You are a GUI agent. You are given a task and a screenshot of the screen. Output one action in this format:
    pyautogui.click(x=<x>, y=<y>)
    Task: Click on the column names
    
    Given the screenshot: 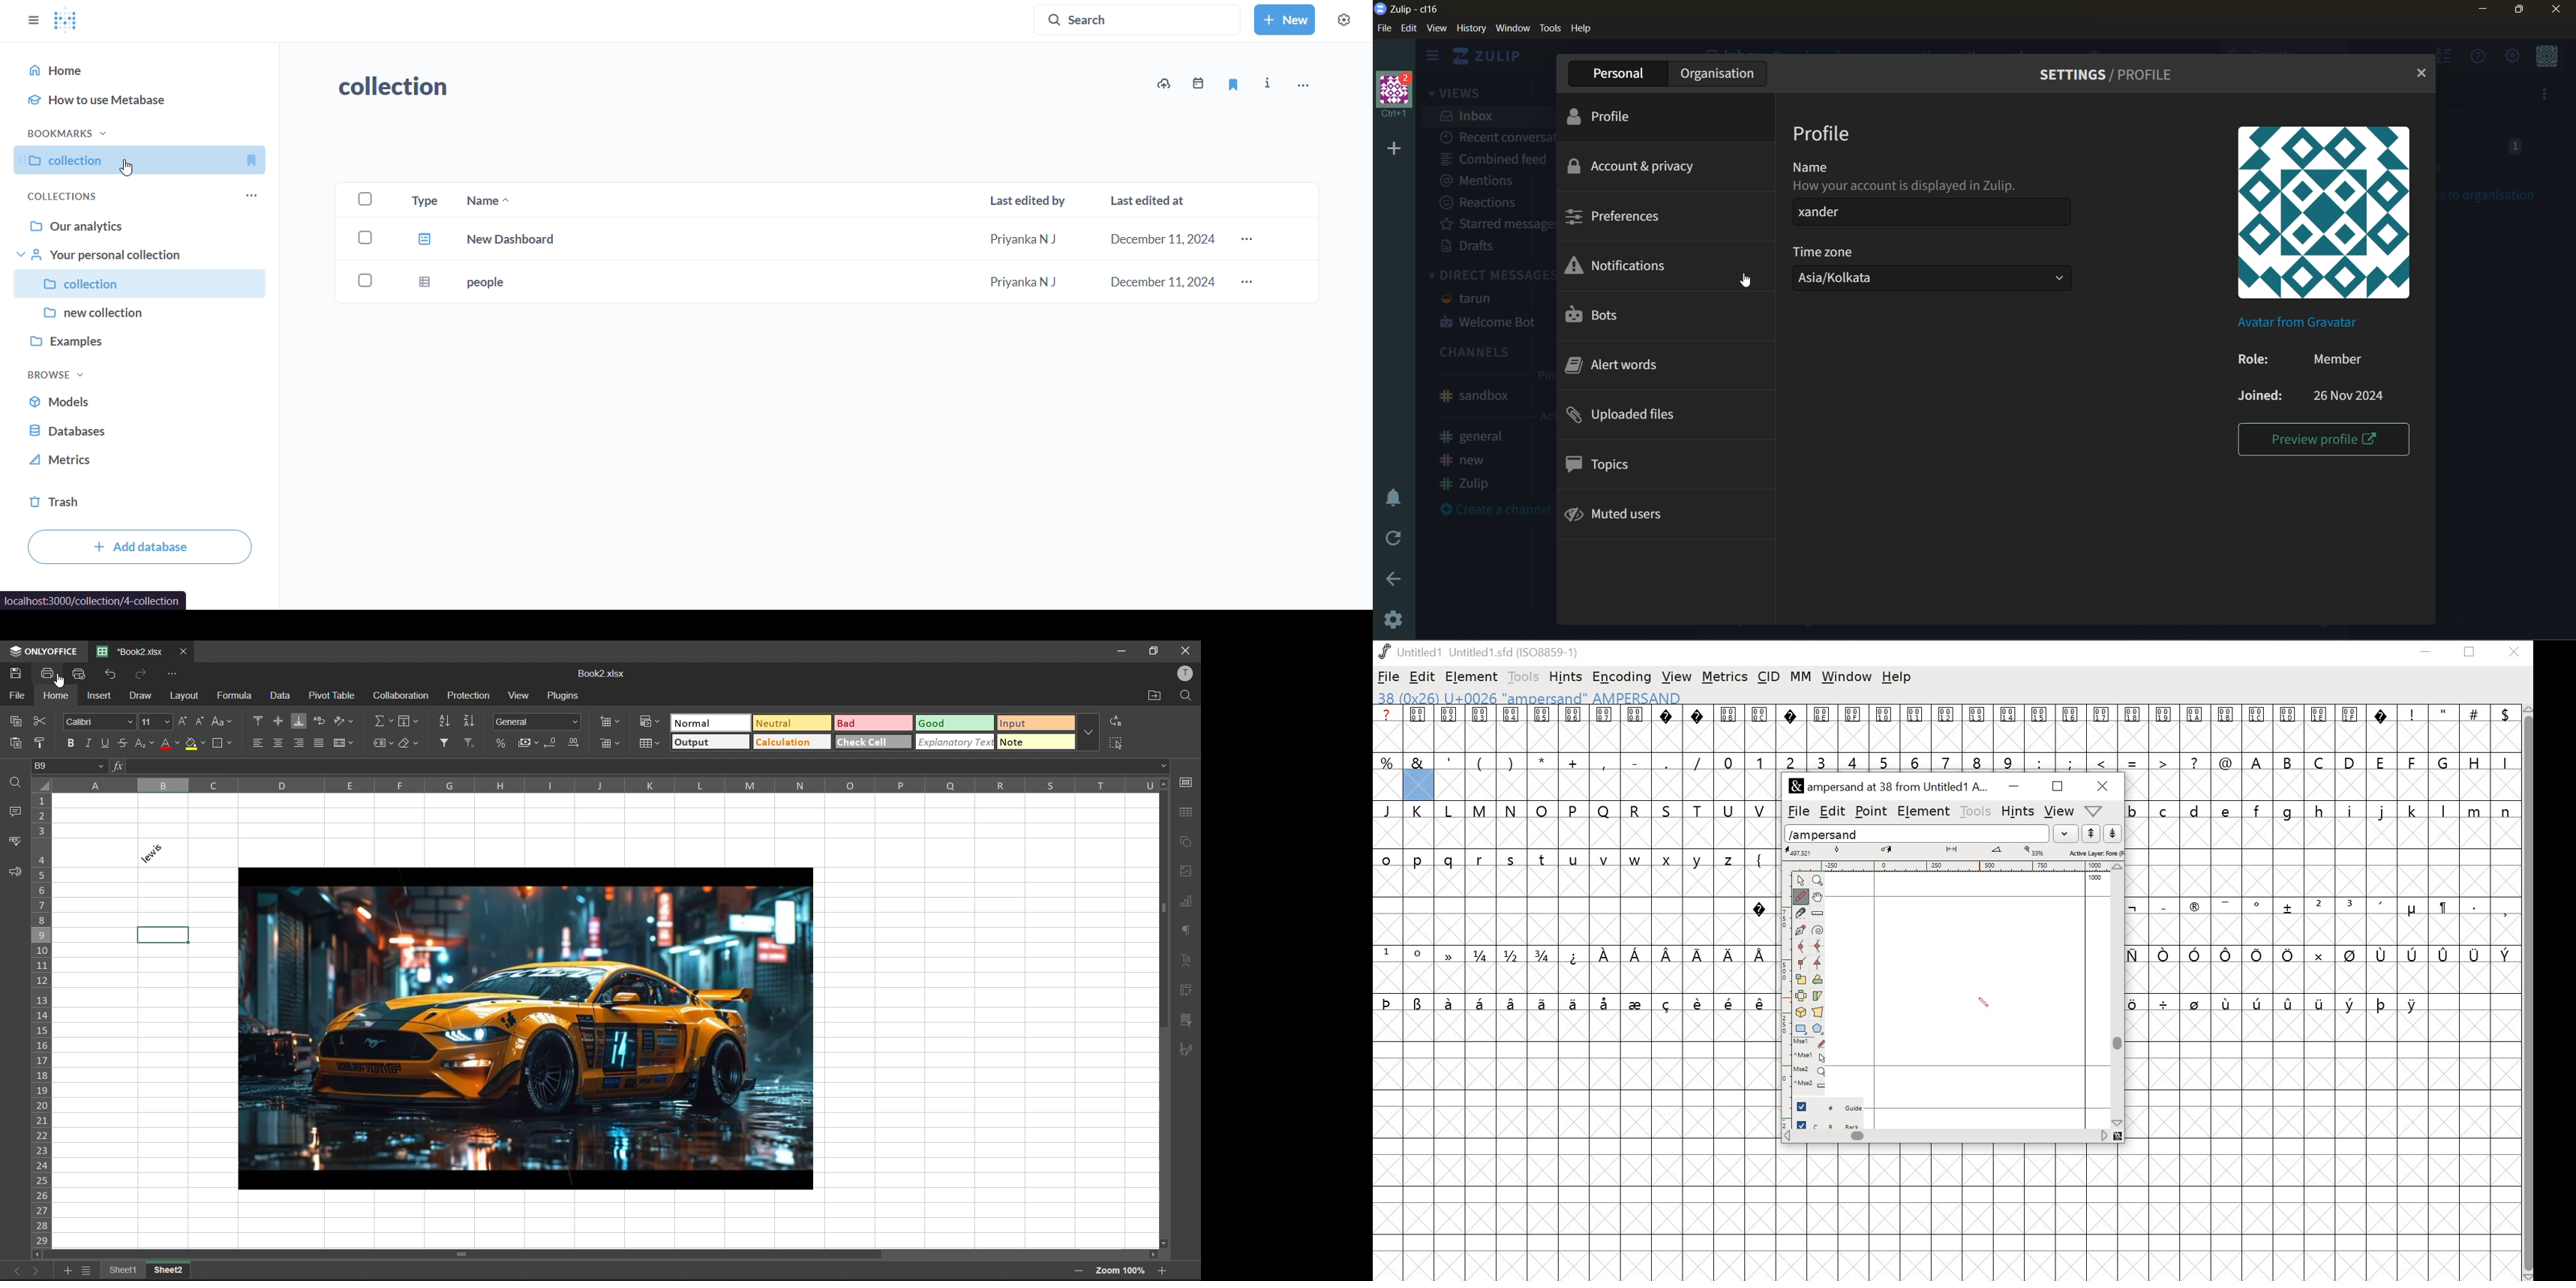 What is the action you would take?
    pyautogui.click(x=616, y=789)
    